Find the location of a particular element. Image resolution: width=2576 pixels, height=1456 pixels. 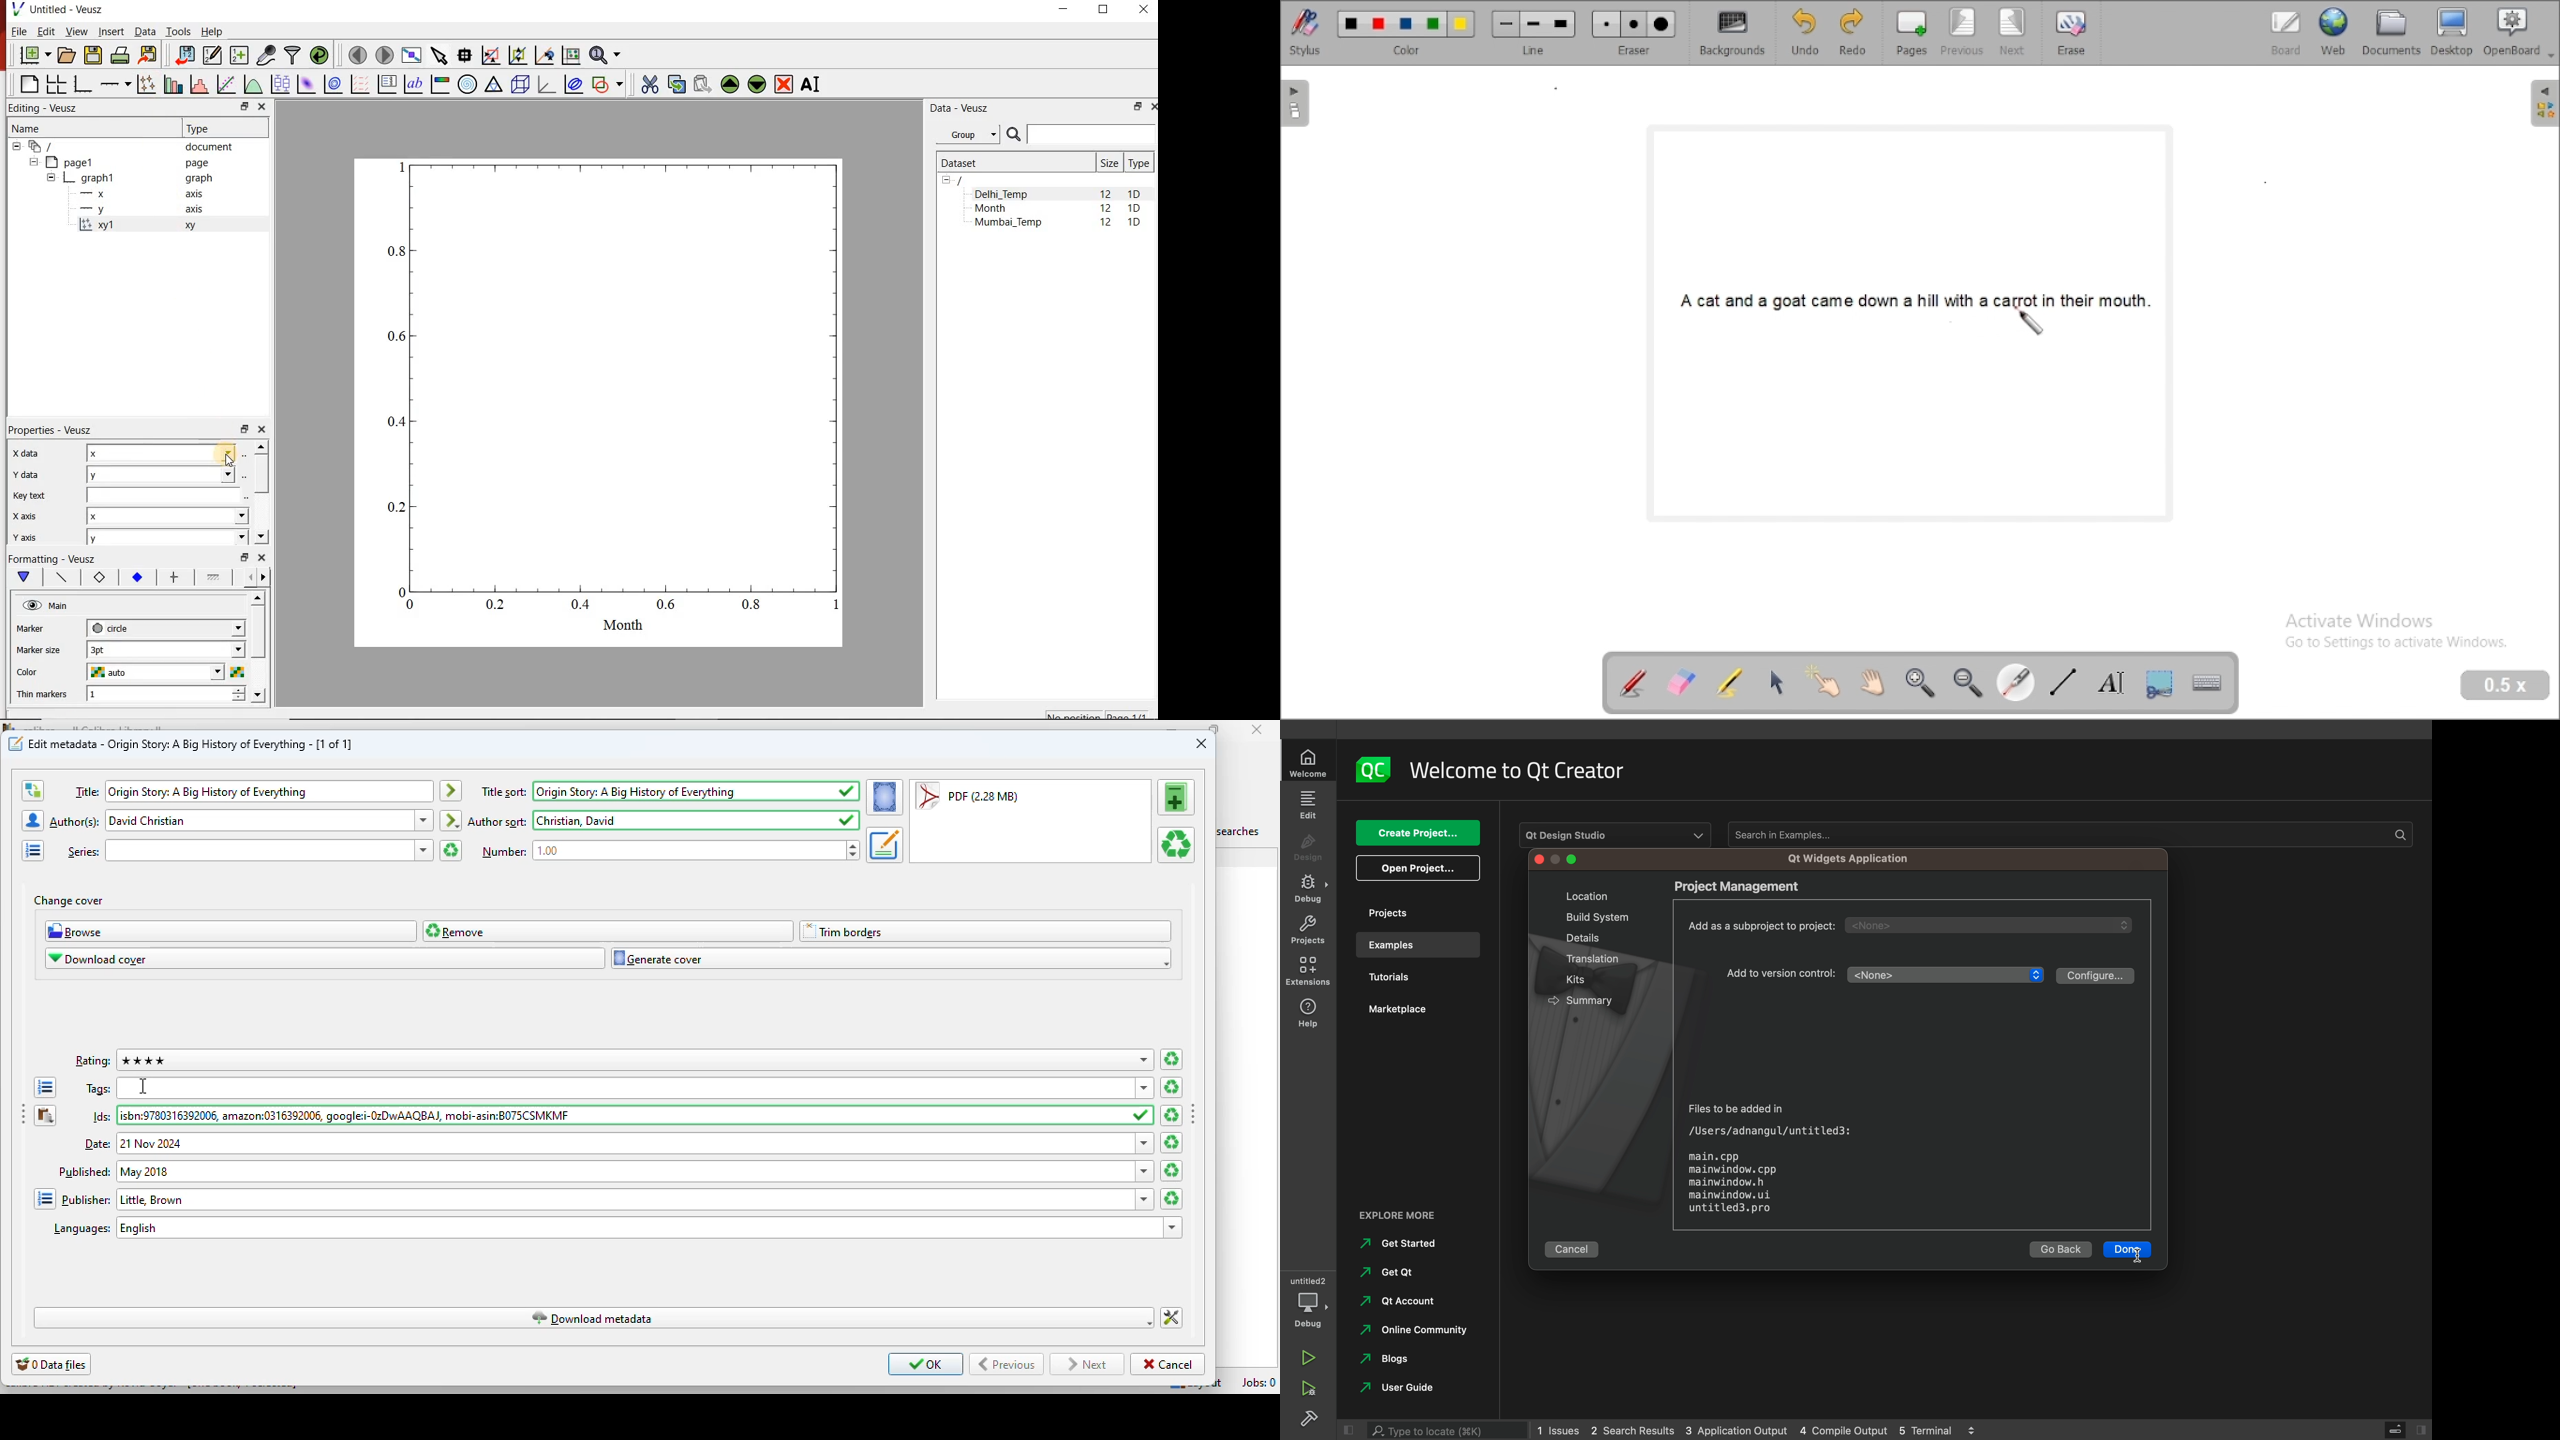

open the manage authors editor is located at coordinates (32, 820).